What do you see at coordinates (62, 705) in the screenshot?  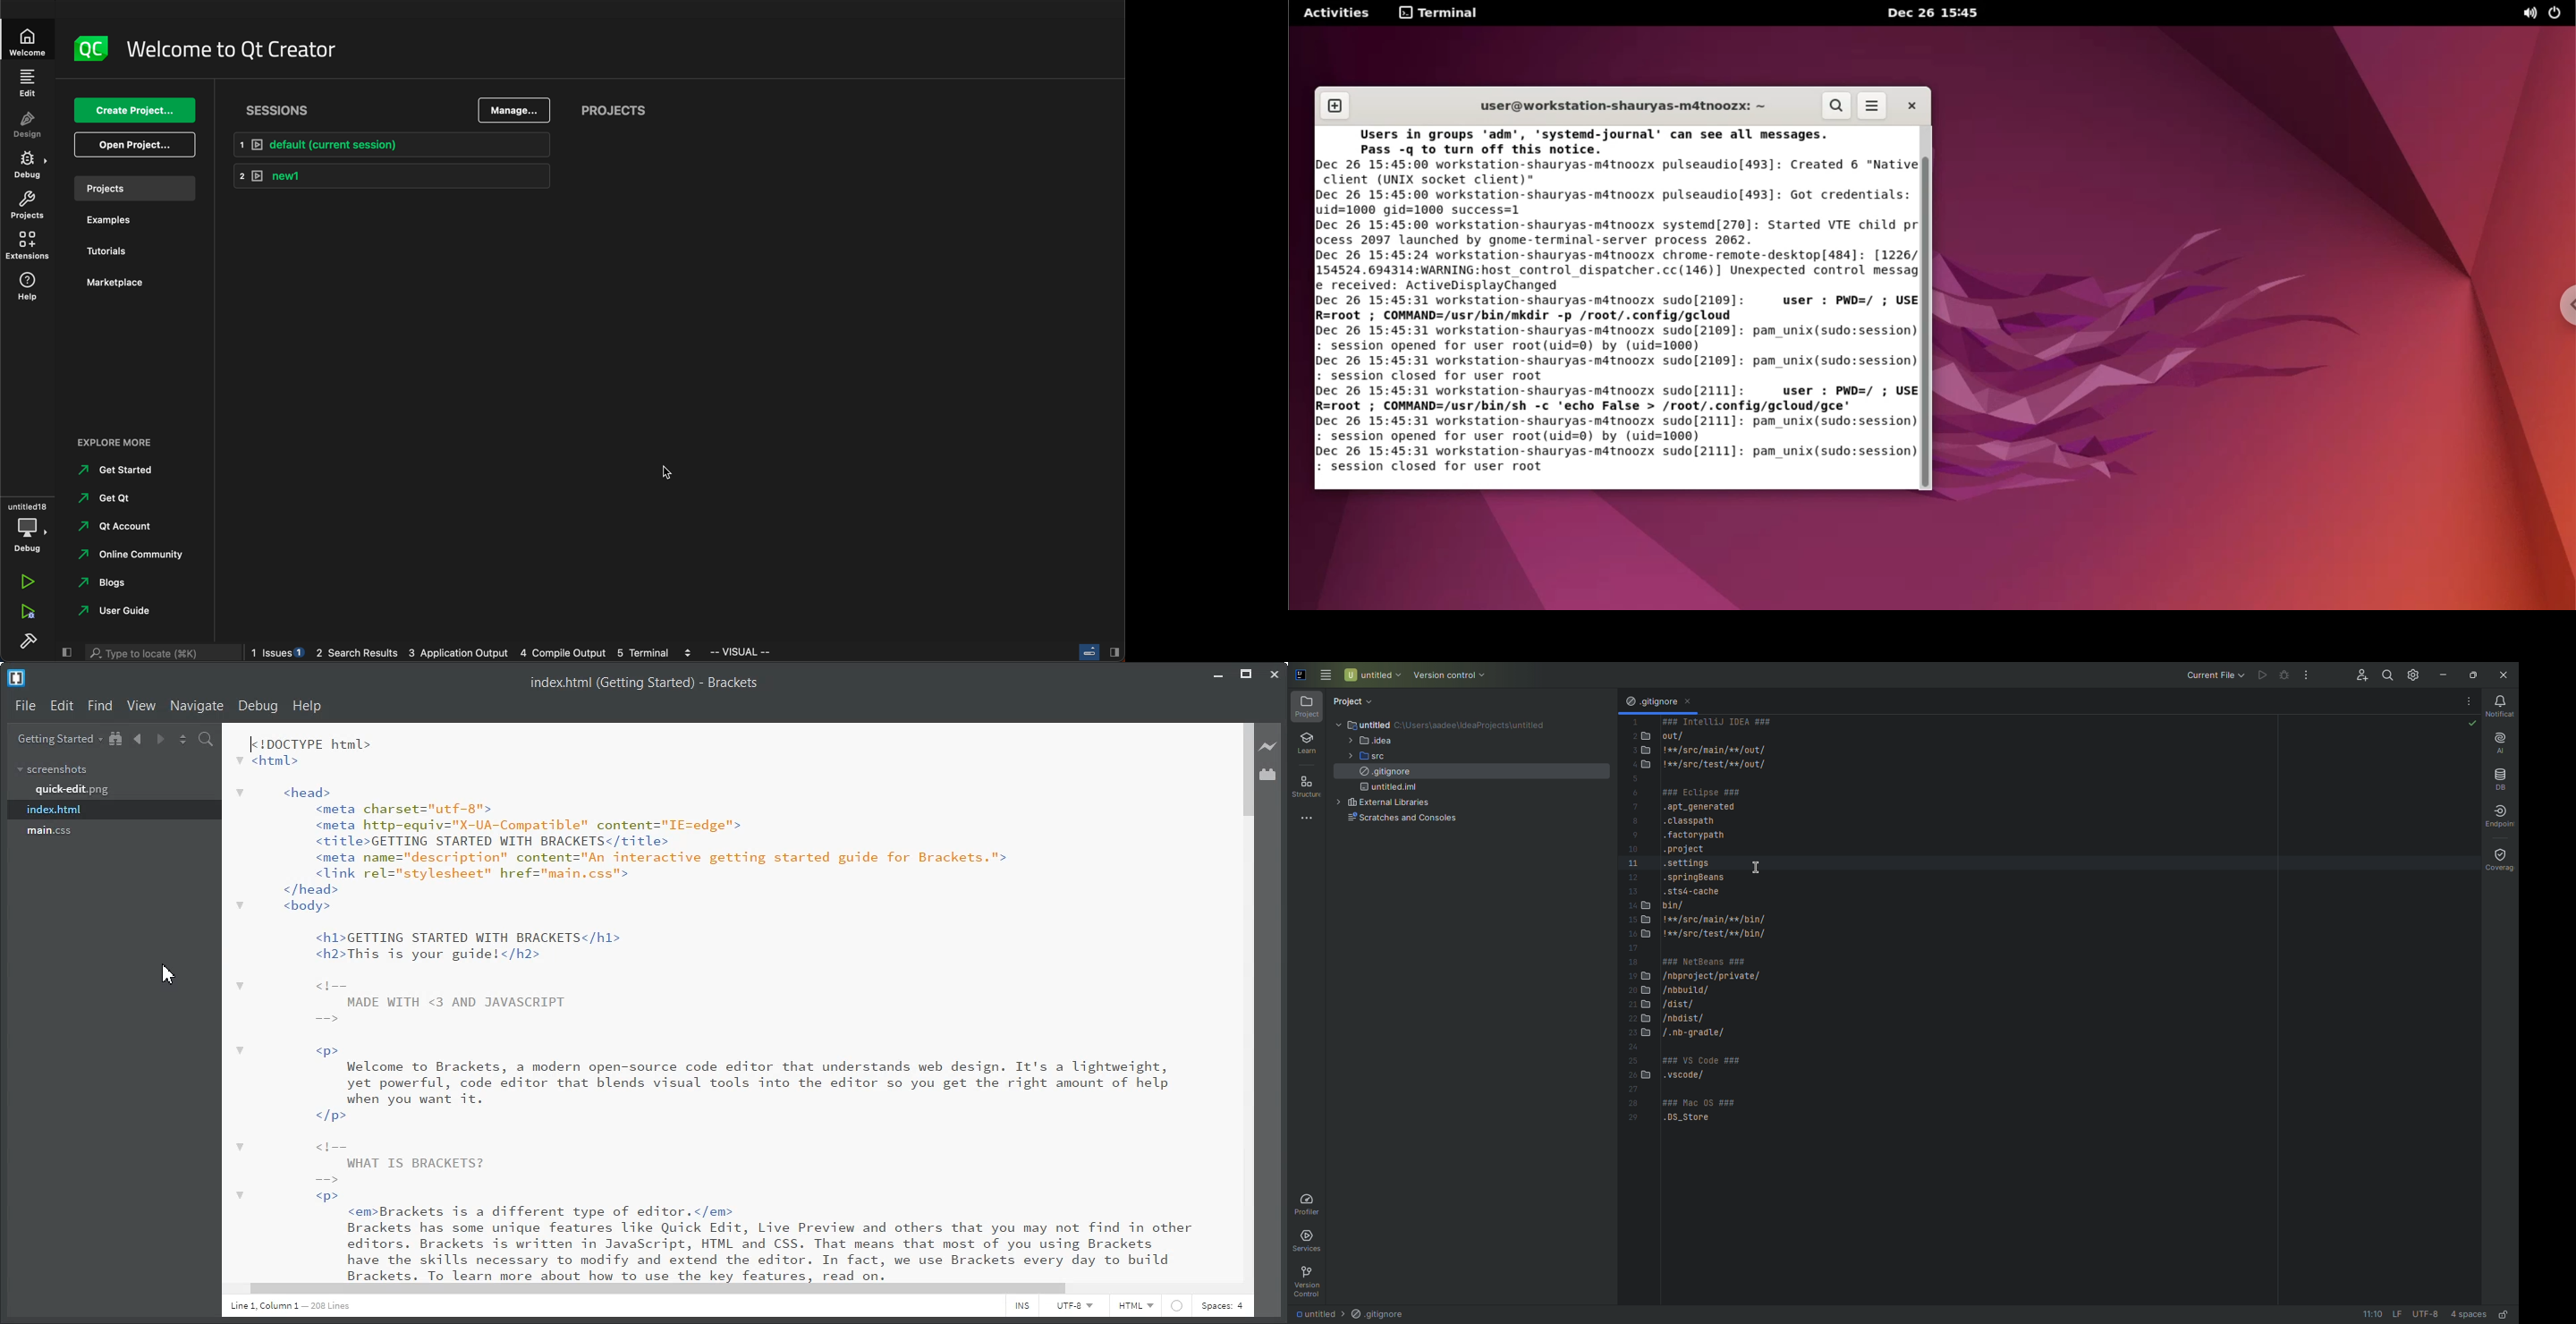 I see `Edit` at bounding box center [62, 705].